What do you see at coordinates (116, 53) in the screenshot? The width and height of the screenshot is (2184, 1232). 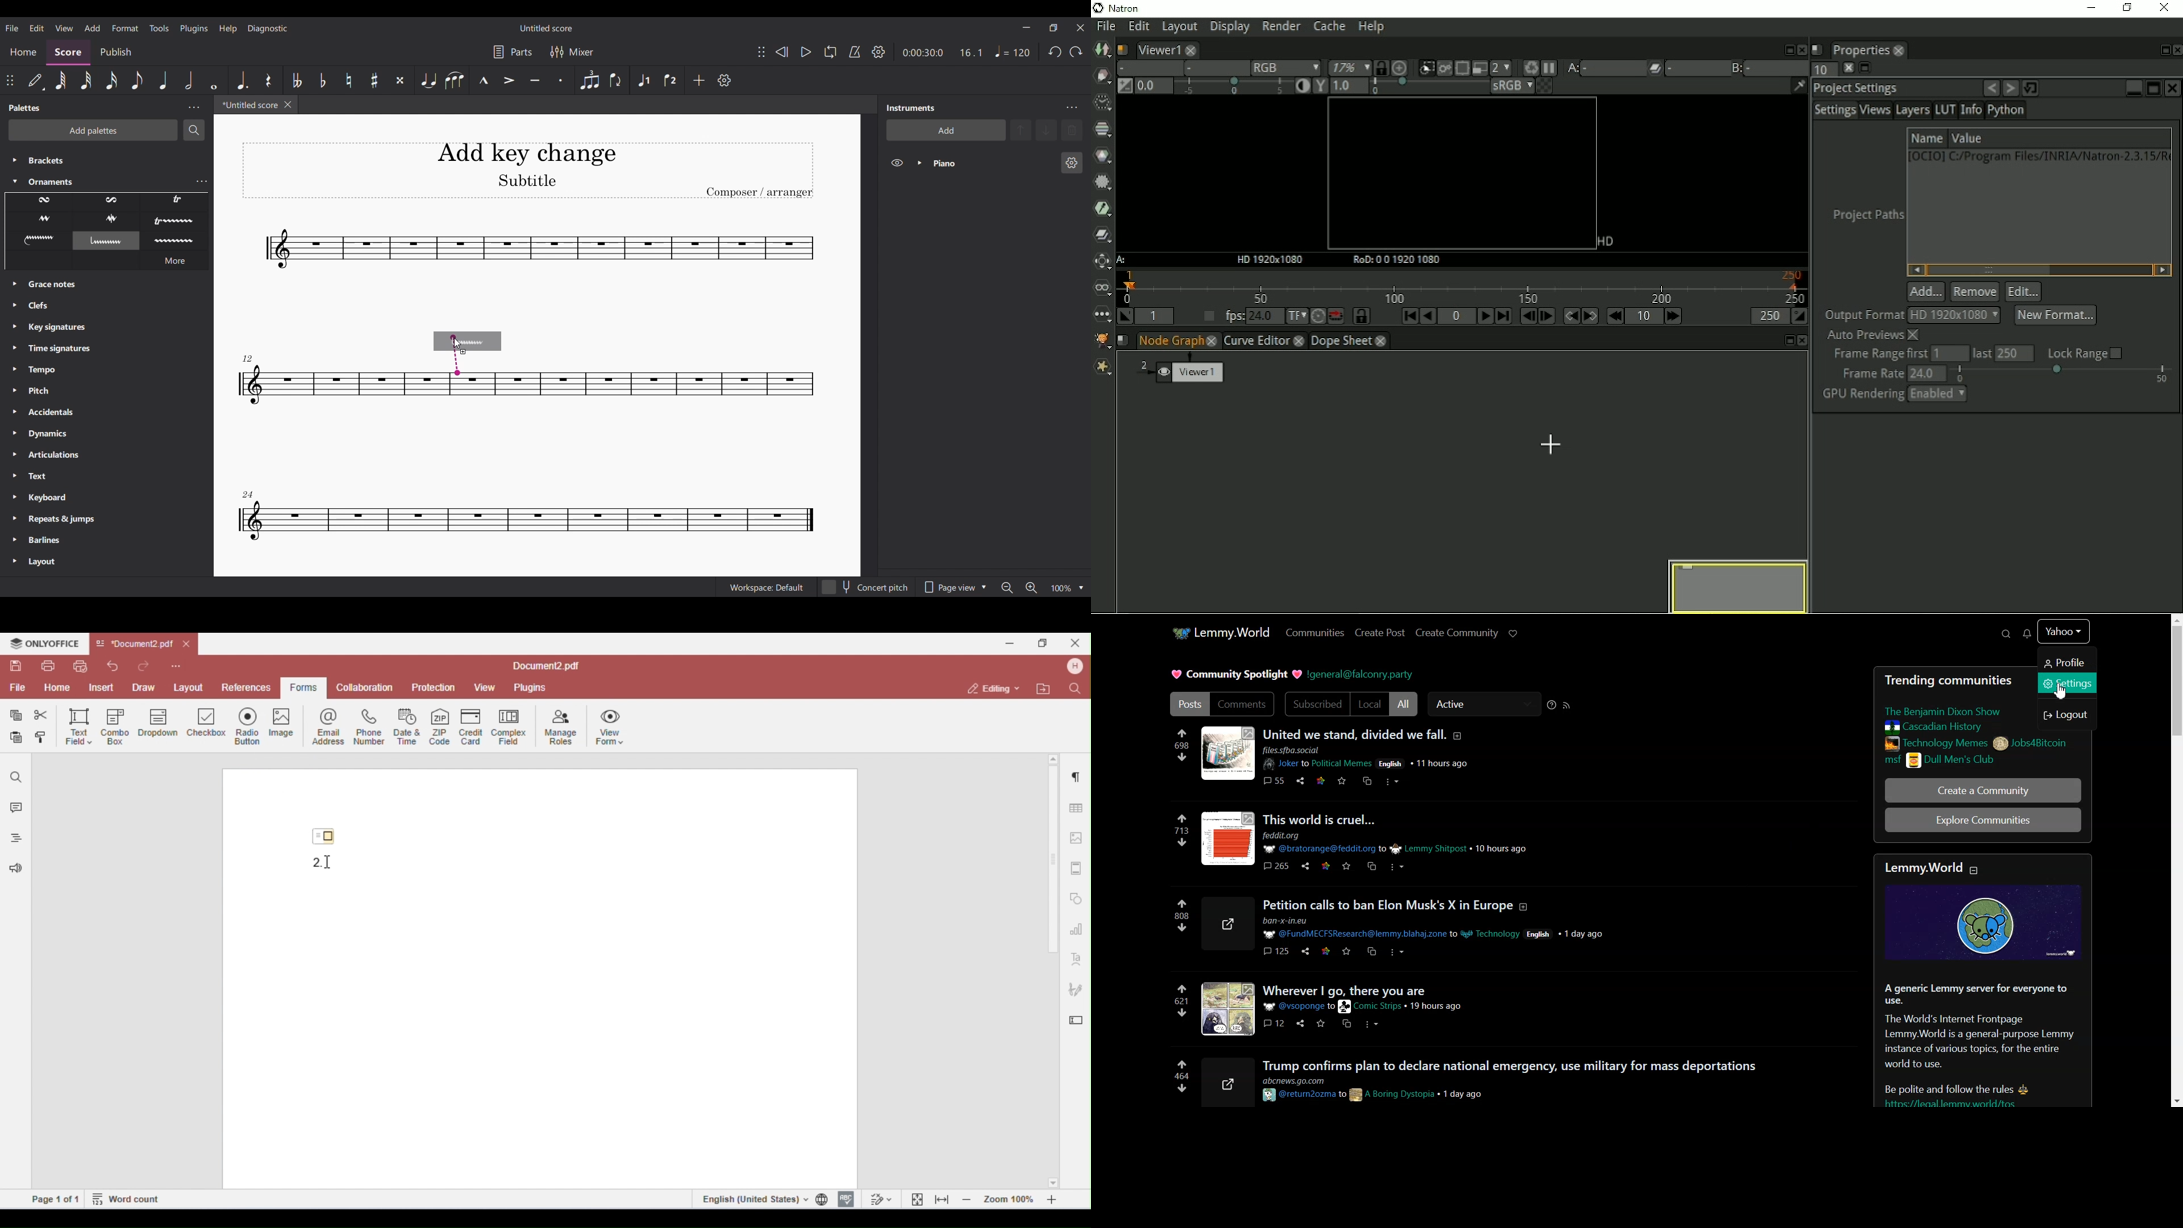 I see `Publish section` at bounding box center [116, 53].